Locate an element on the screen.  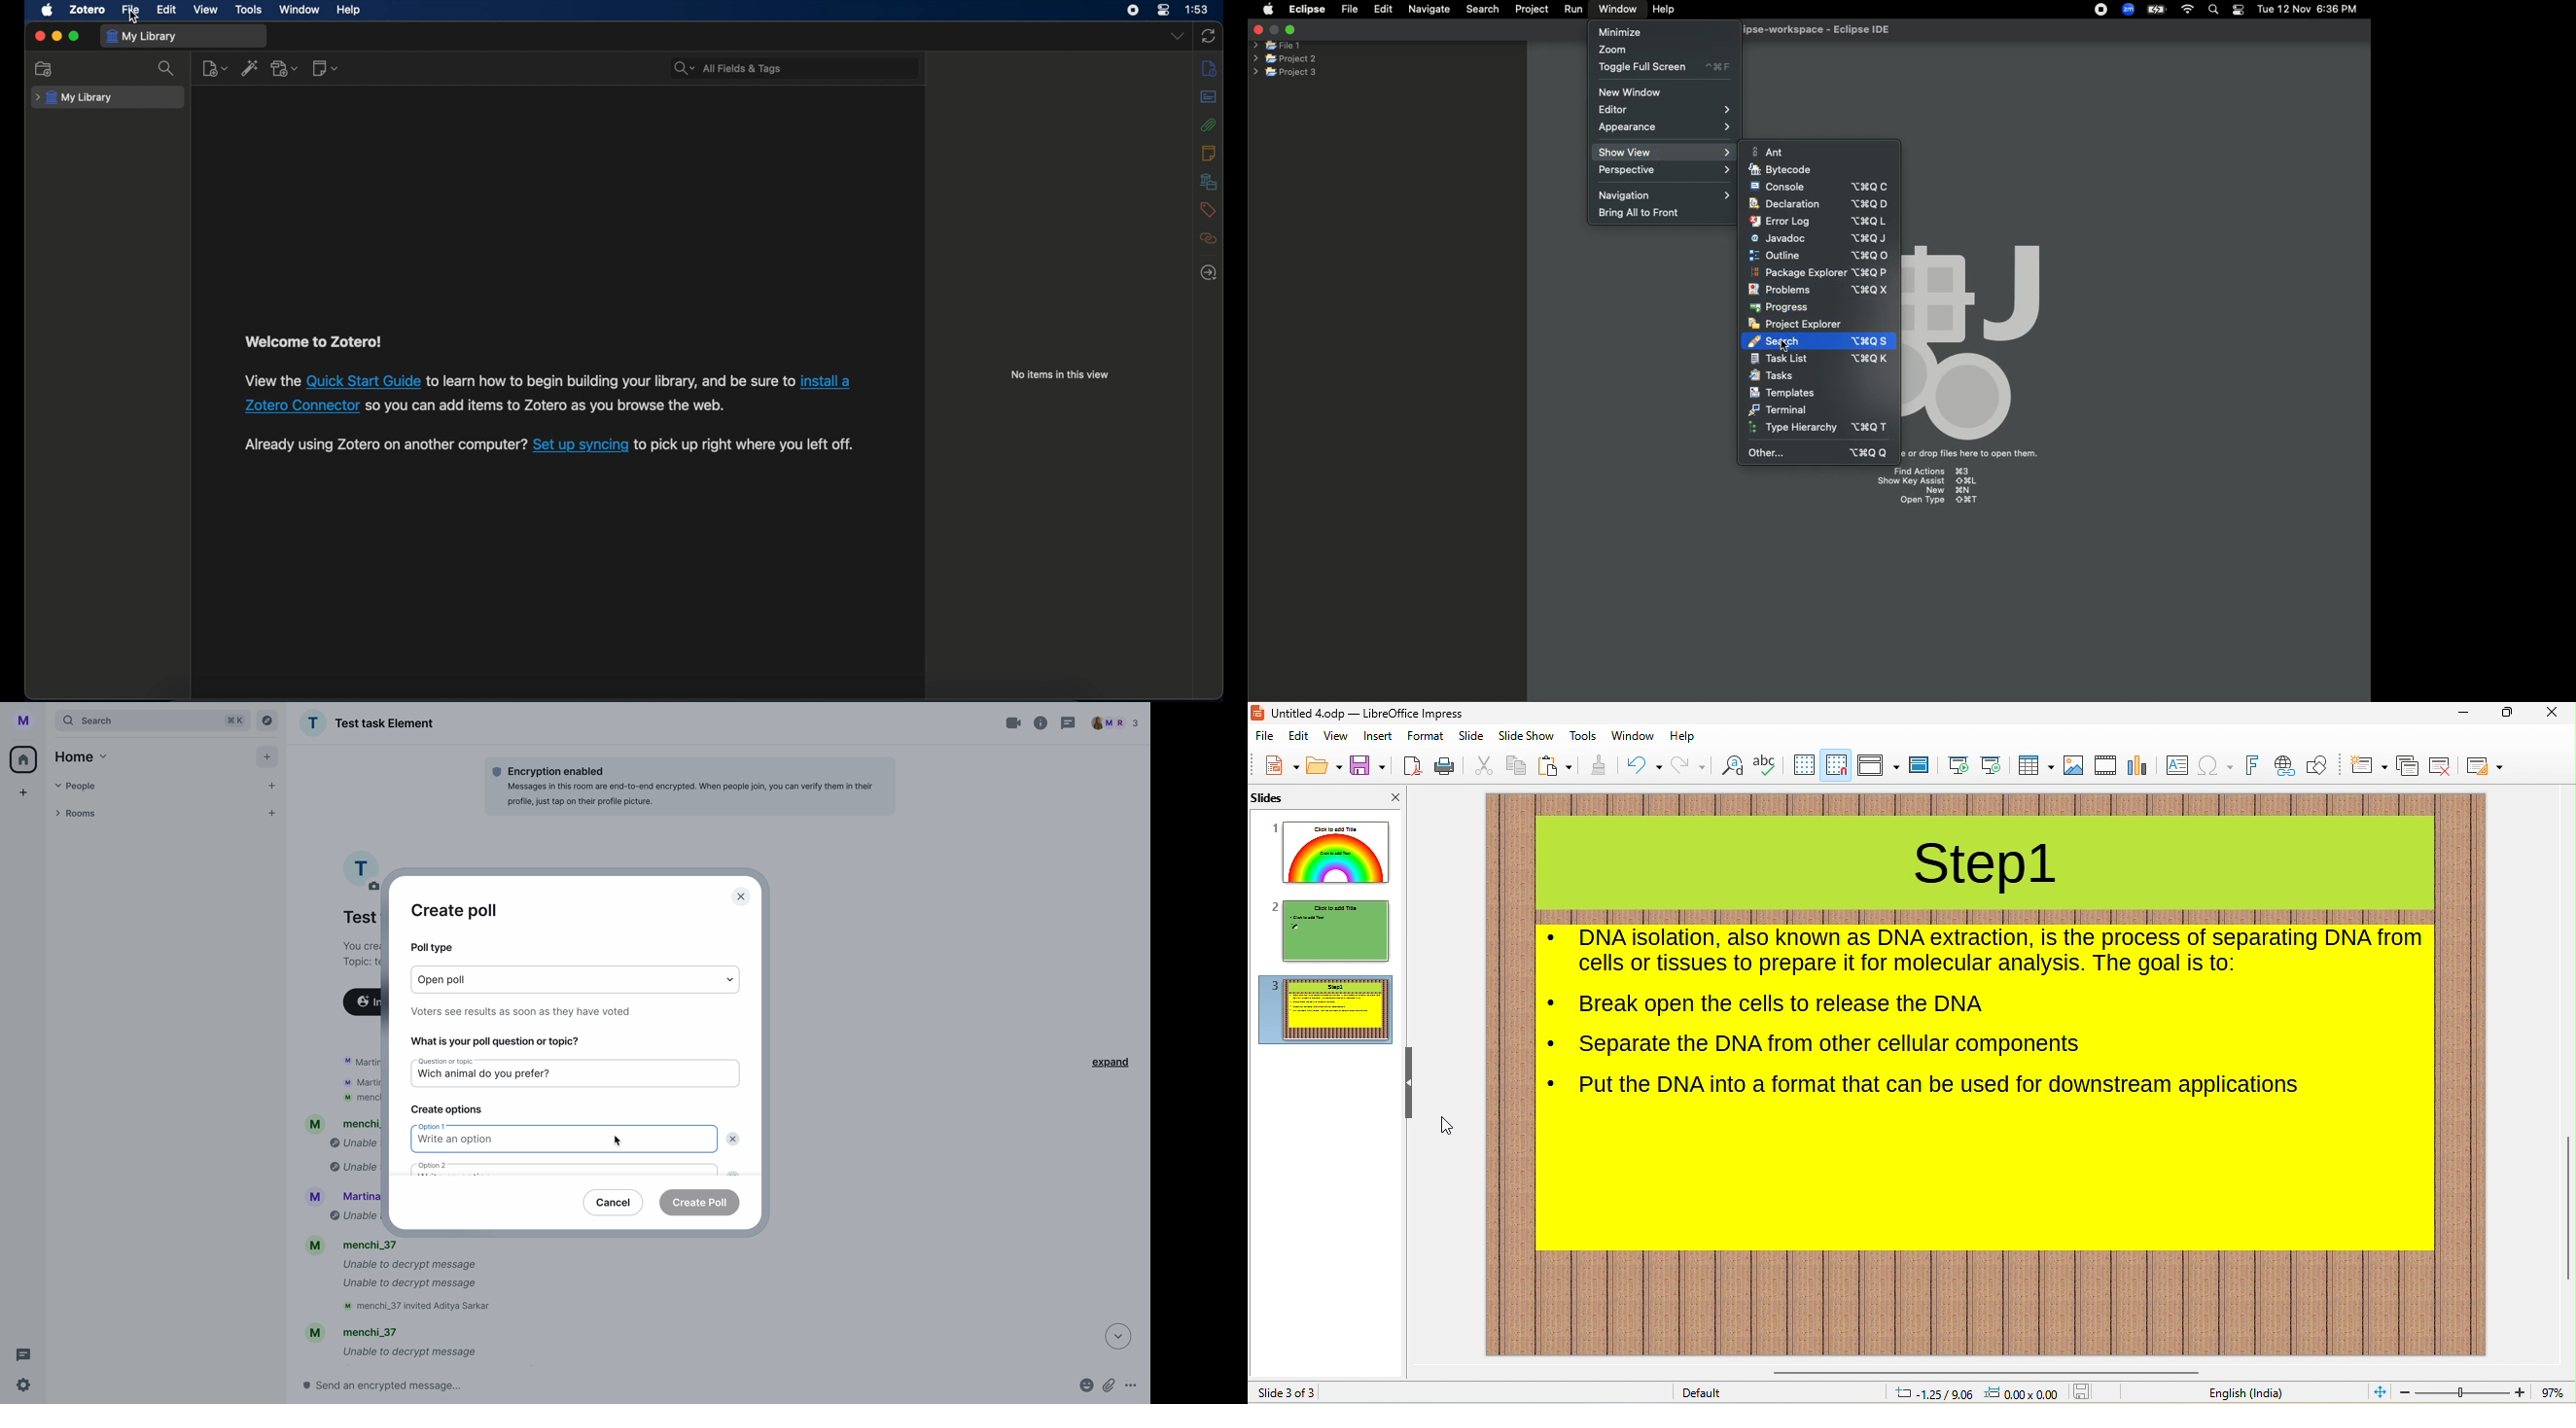
to pick up right where you left off. is located at coordinates (744, 445).